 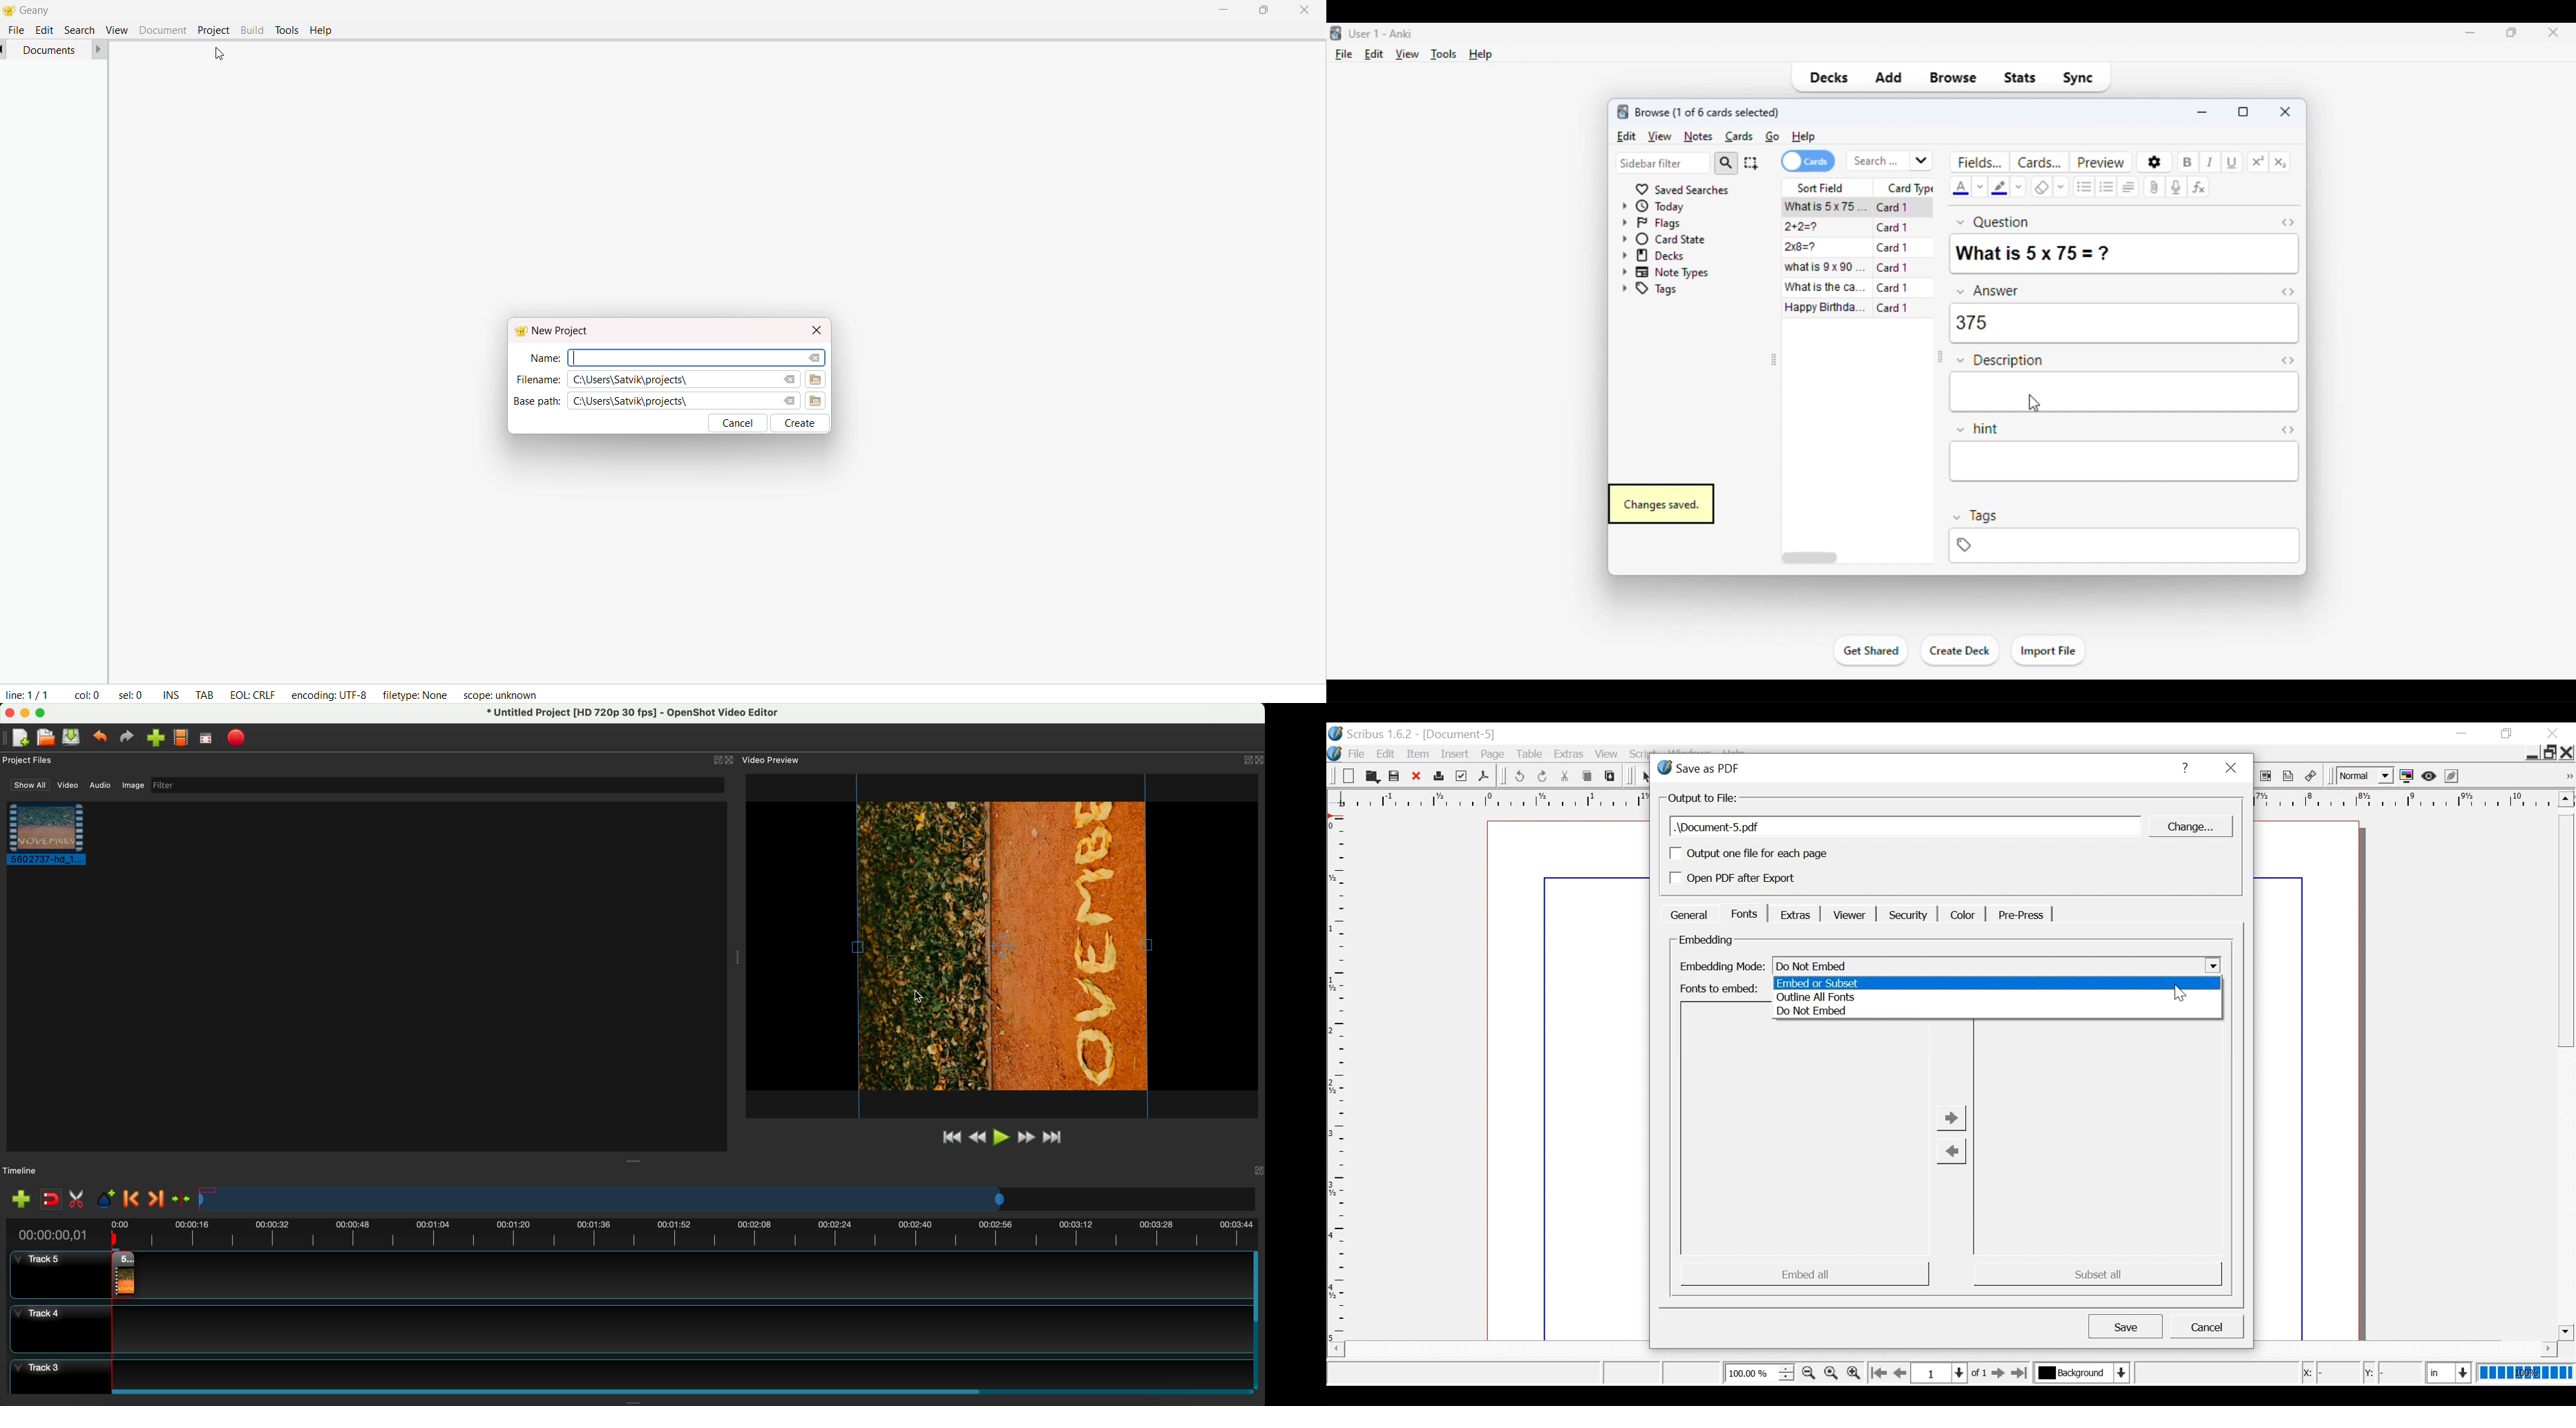 I want to click on alignment, so click(x=2131, y=186).